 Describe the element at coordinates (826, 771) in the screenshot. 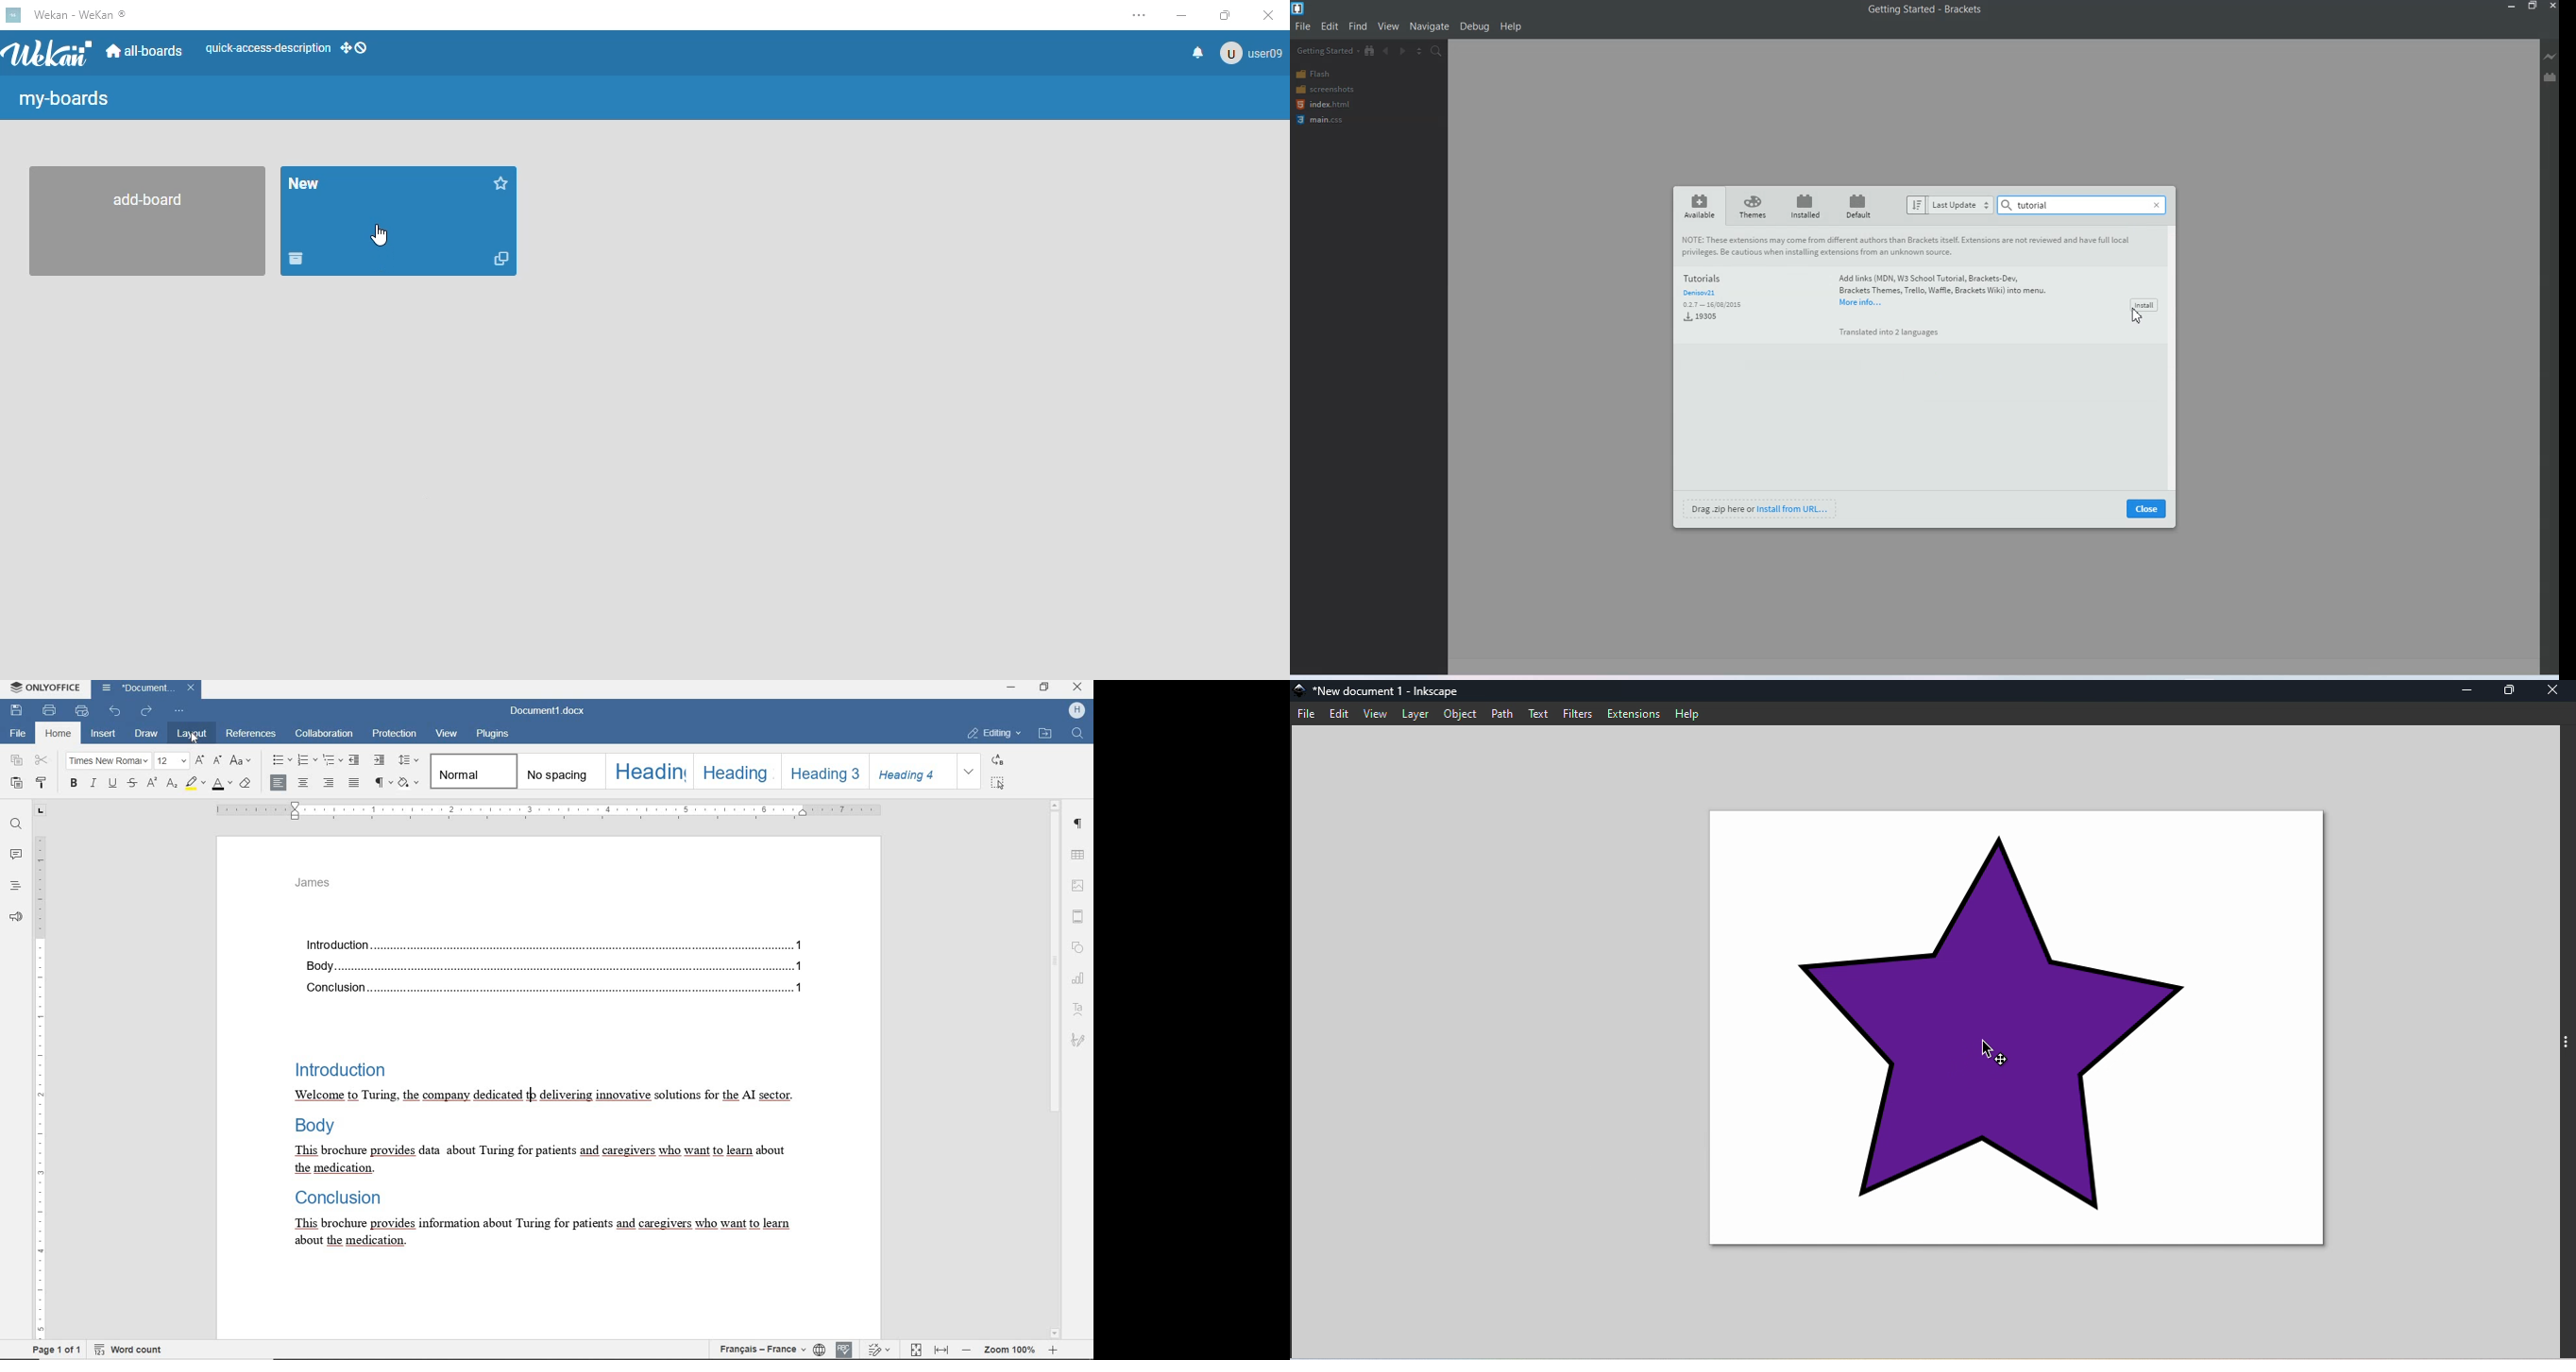

I see `Heading 3` at that location.